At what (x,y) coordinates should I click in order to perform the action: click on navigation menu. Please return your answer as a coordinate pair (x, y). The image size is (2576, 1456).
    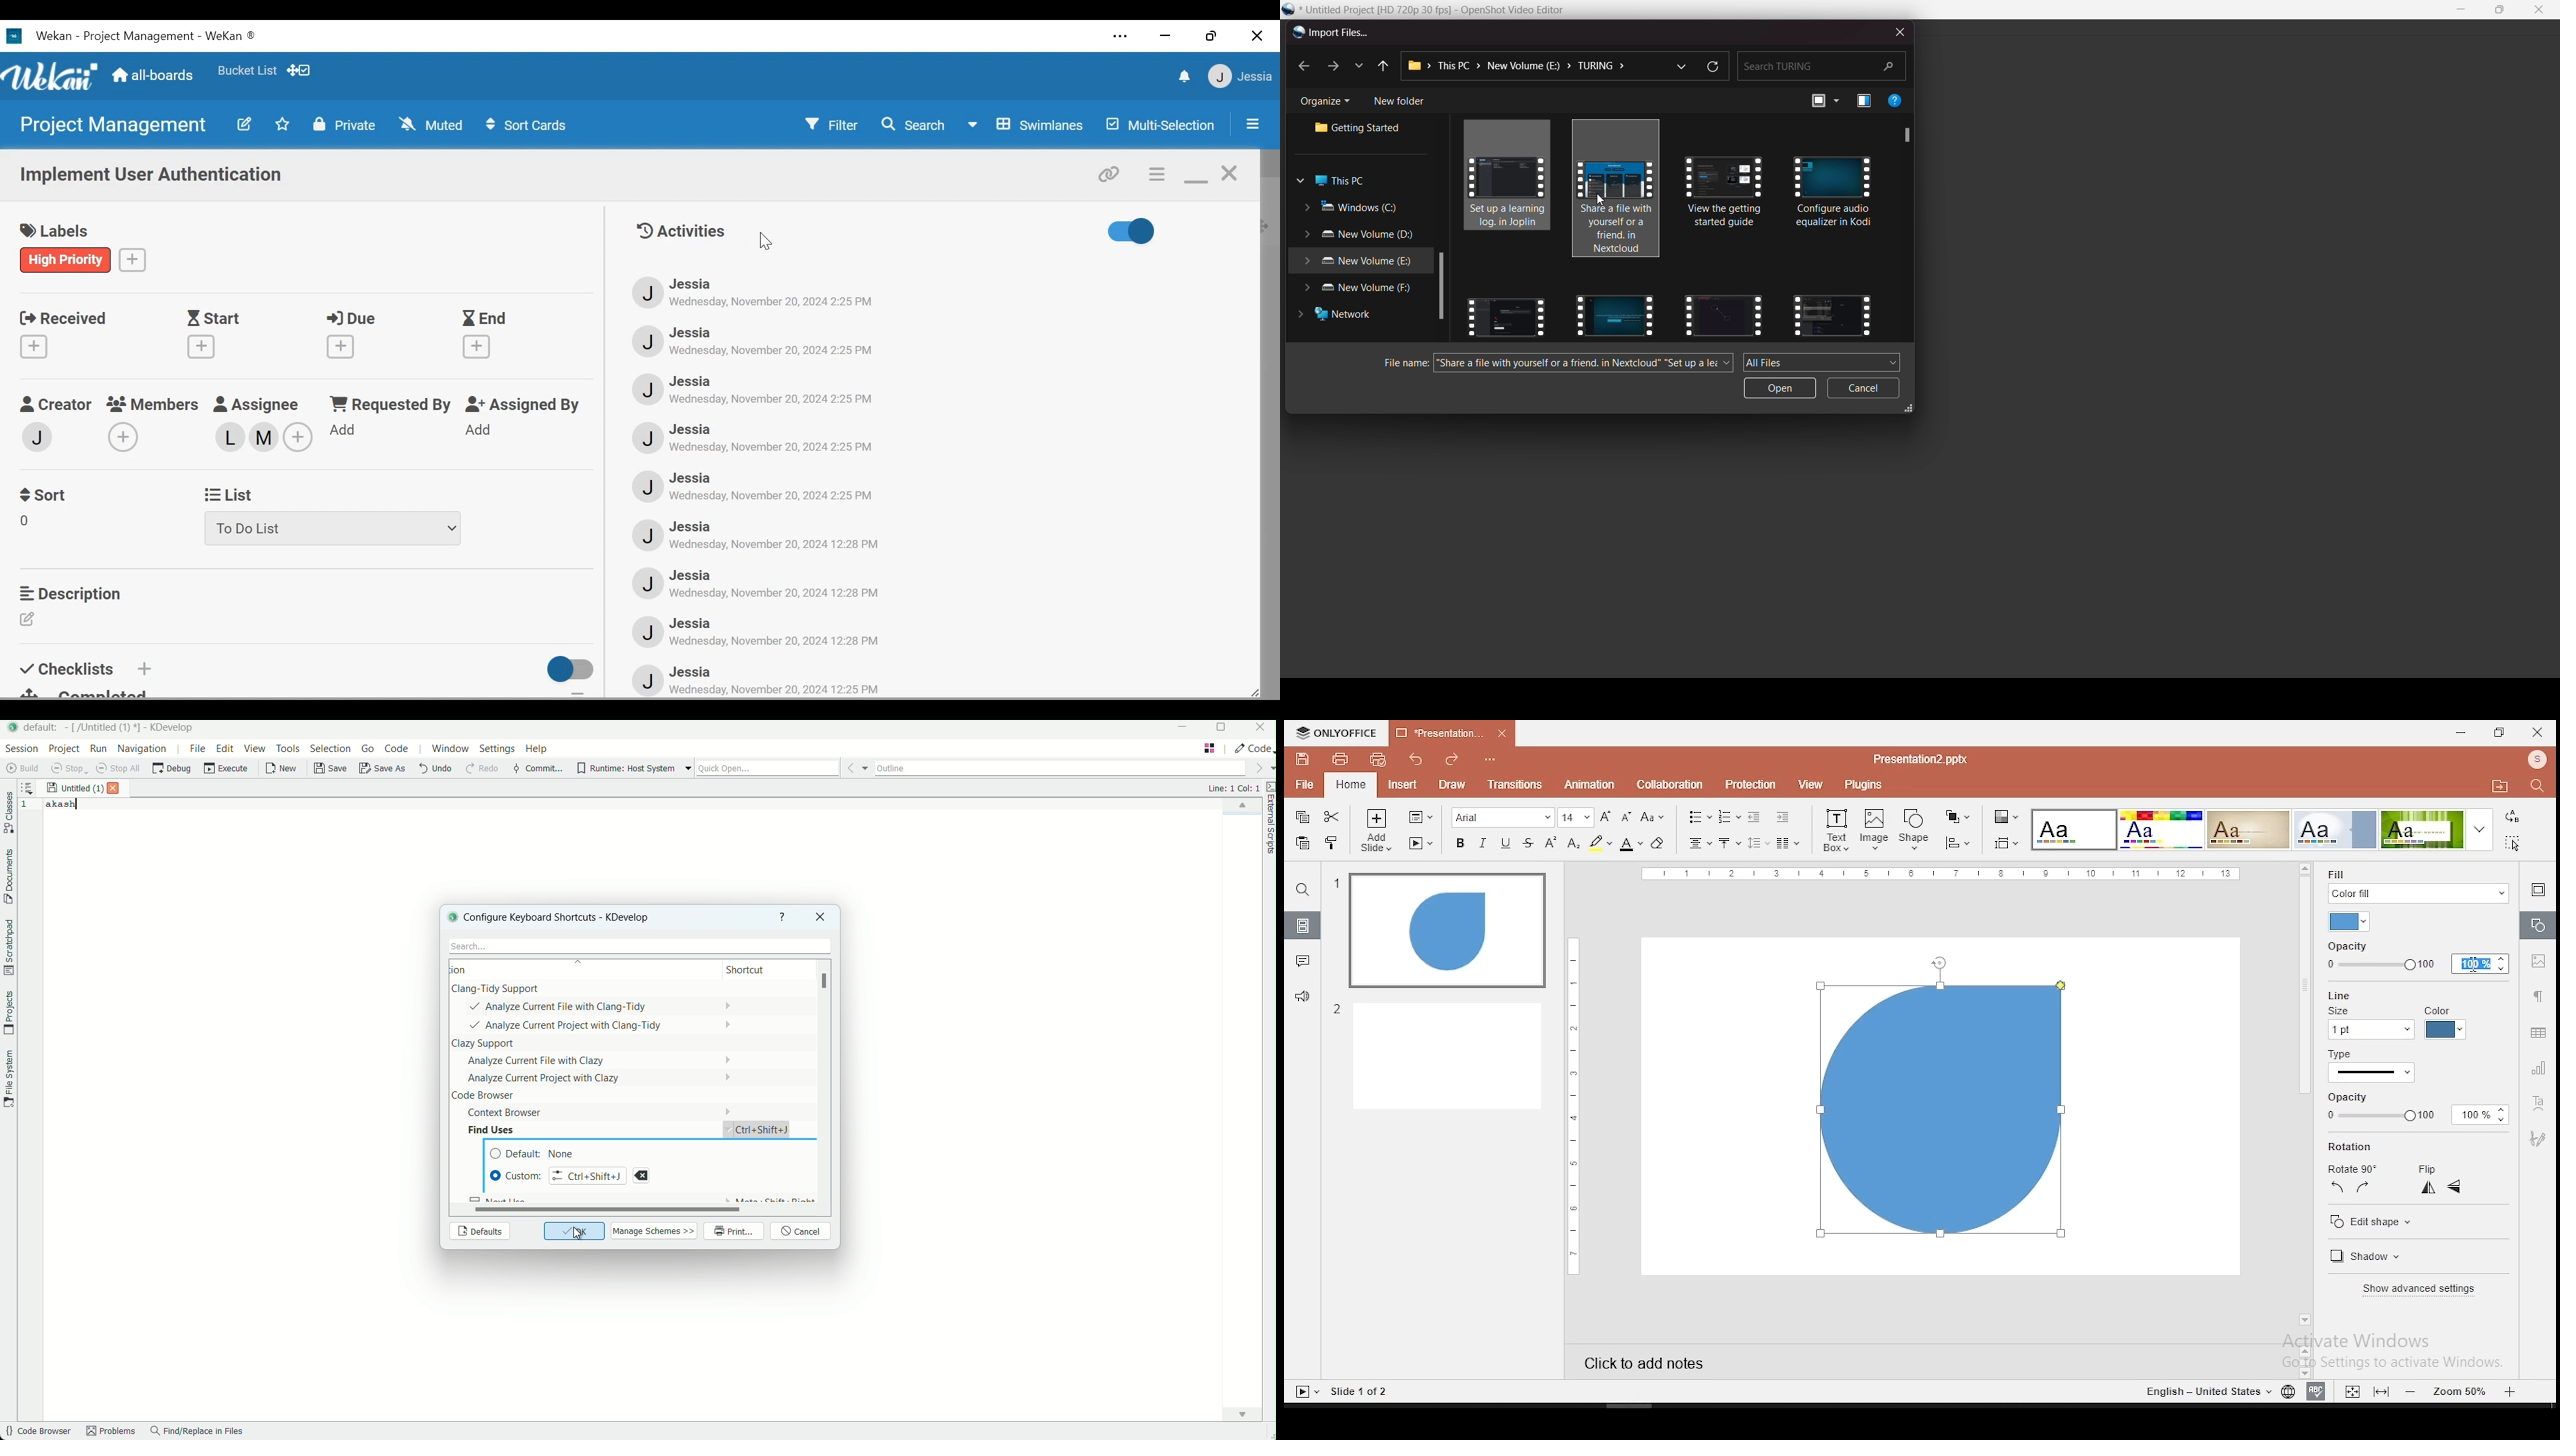
    Looking at the image, I should click on (143, 748).